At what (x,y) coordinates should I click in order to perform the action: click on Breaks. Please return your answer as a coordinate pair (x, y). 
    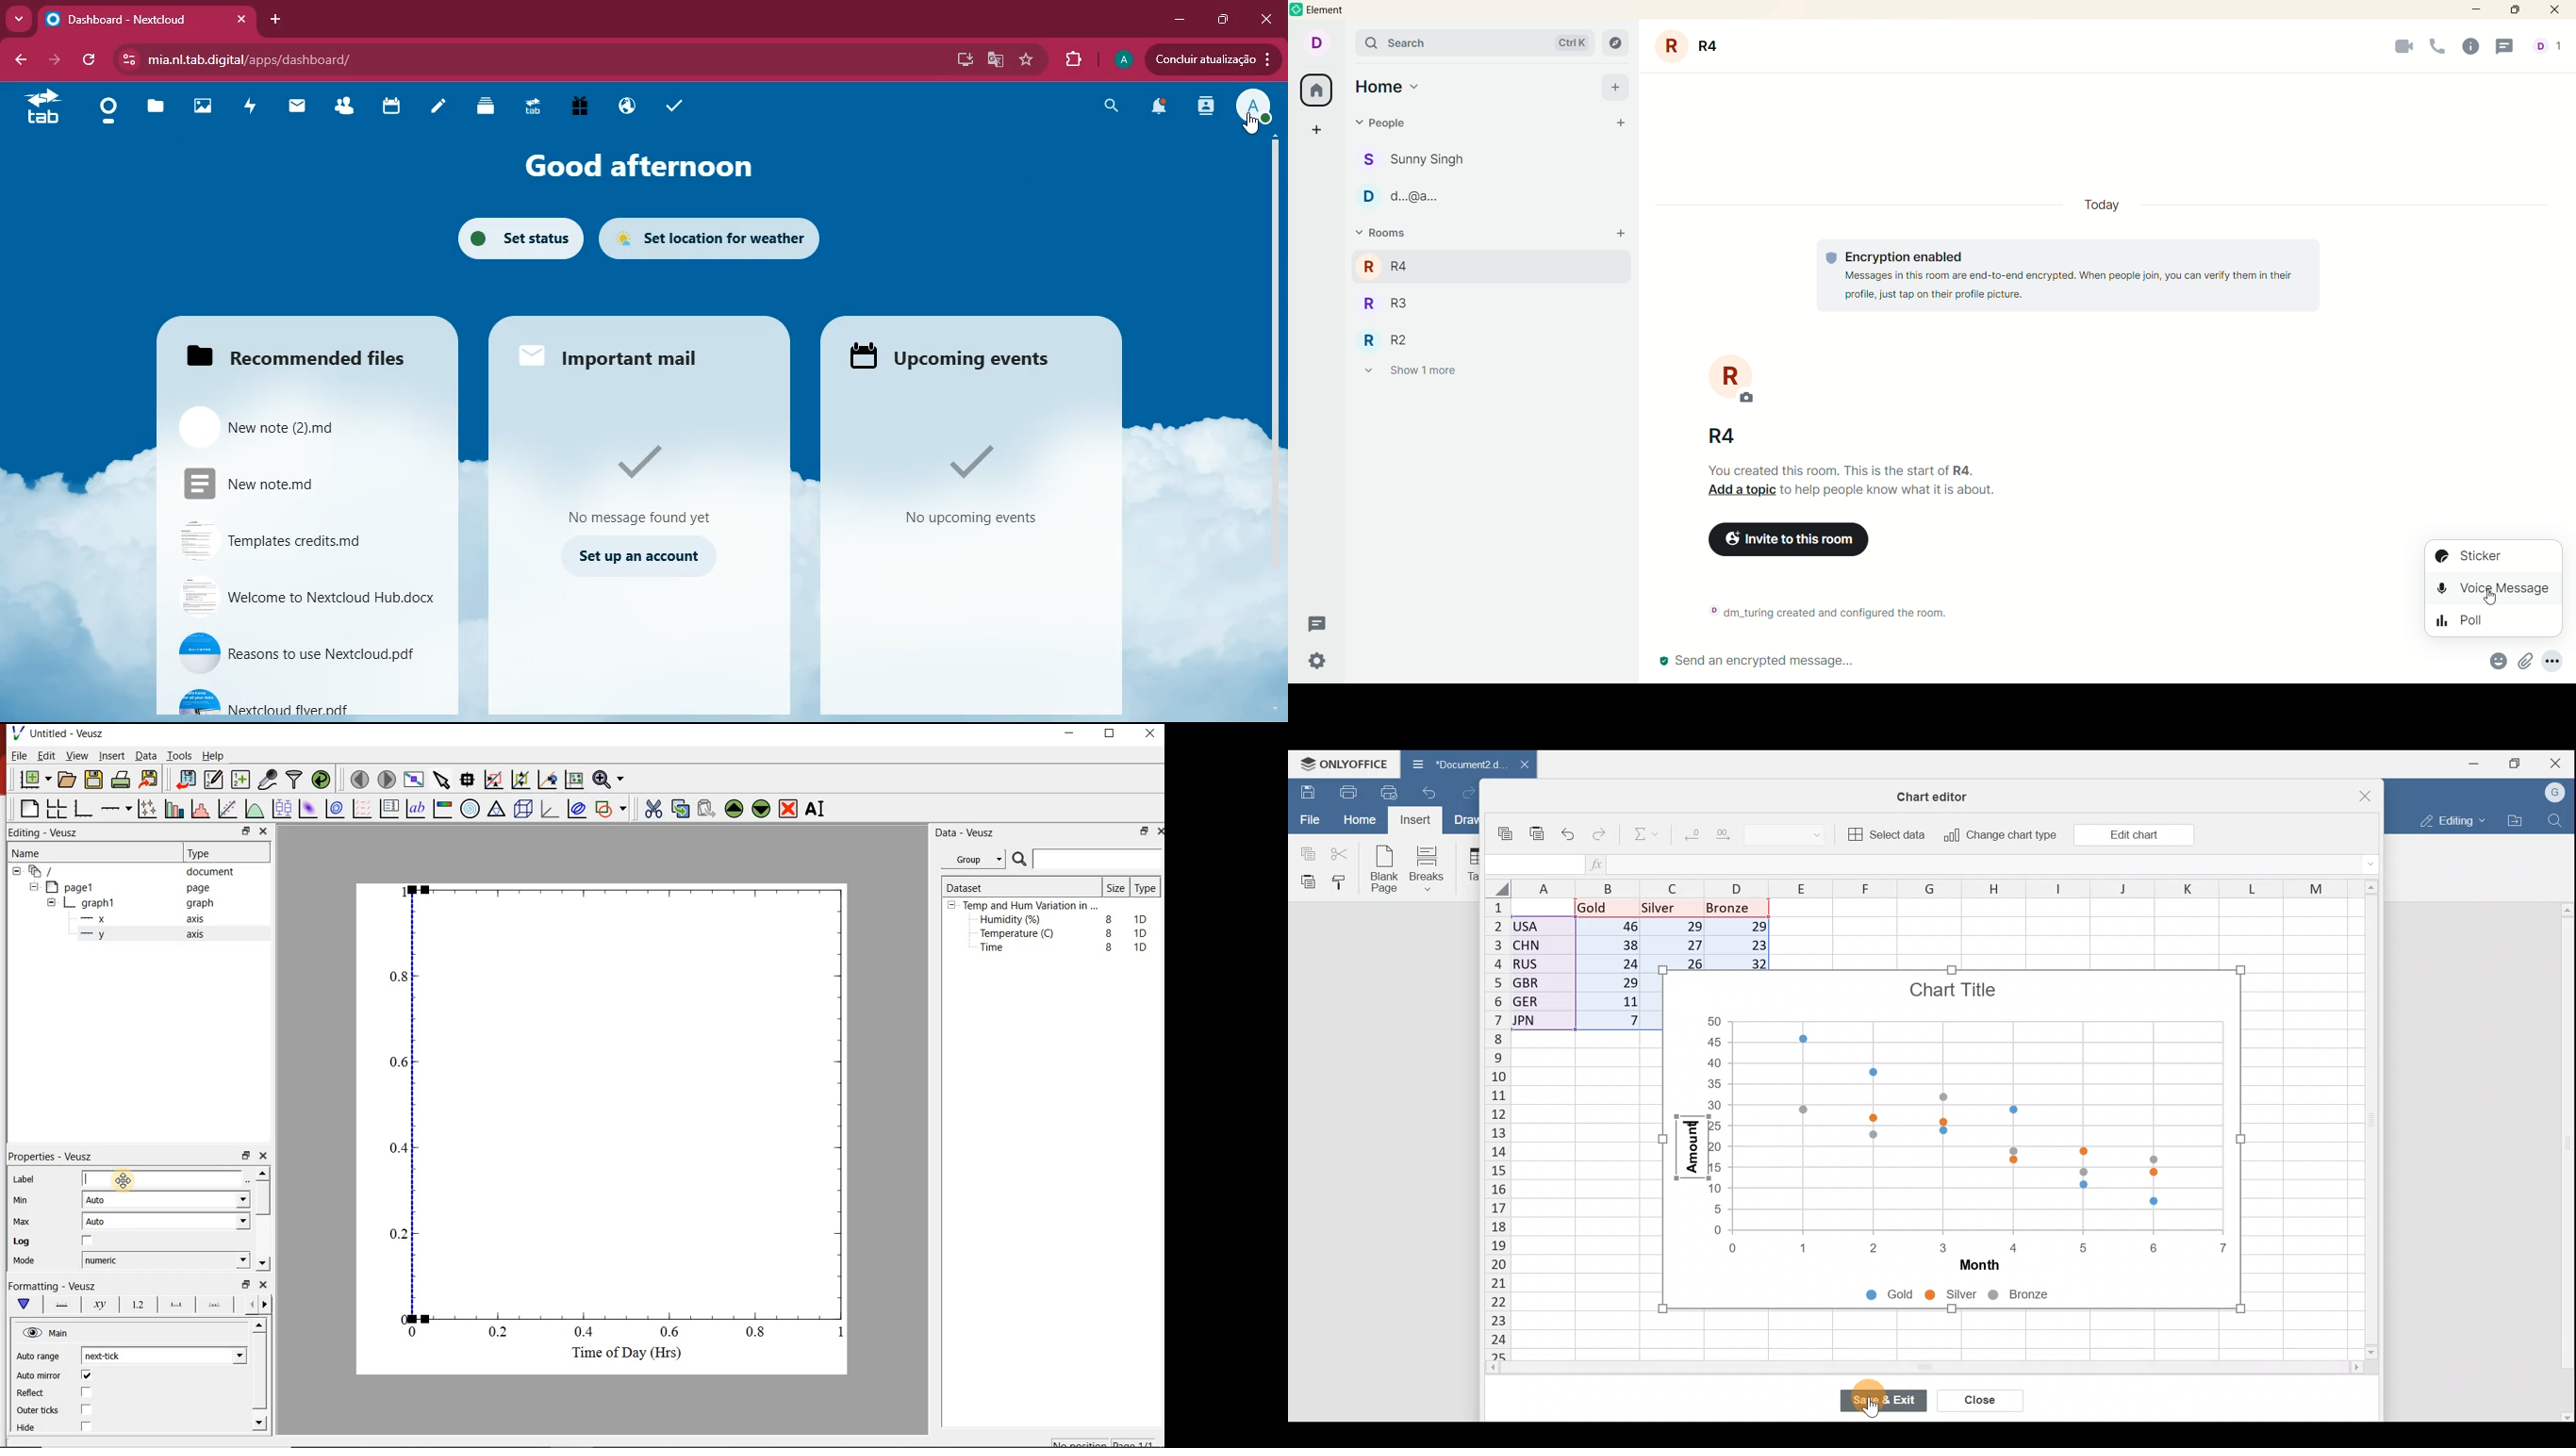
    Looking at the image, I should click on (1429, 869).